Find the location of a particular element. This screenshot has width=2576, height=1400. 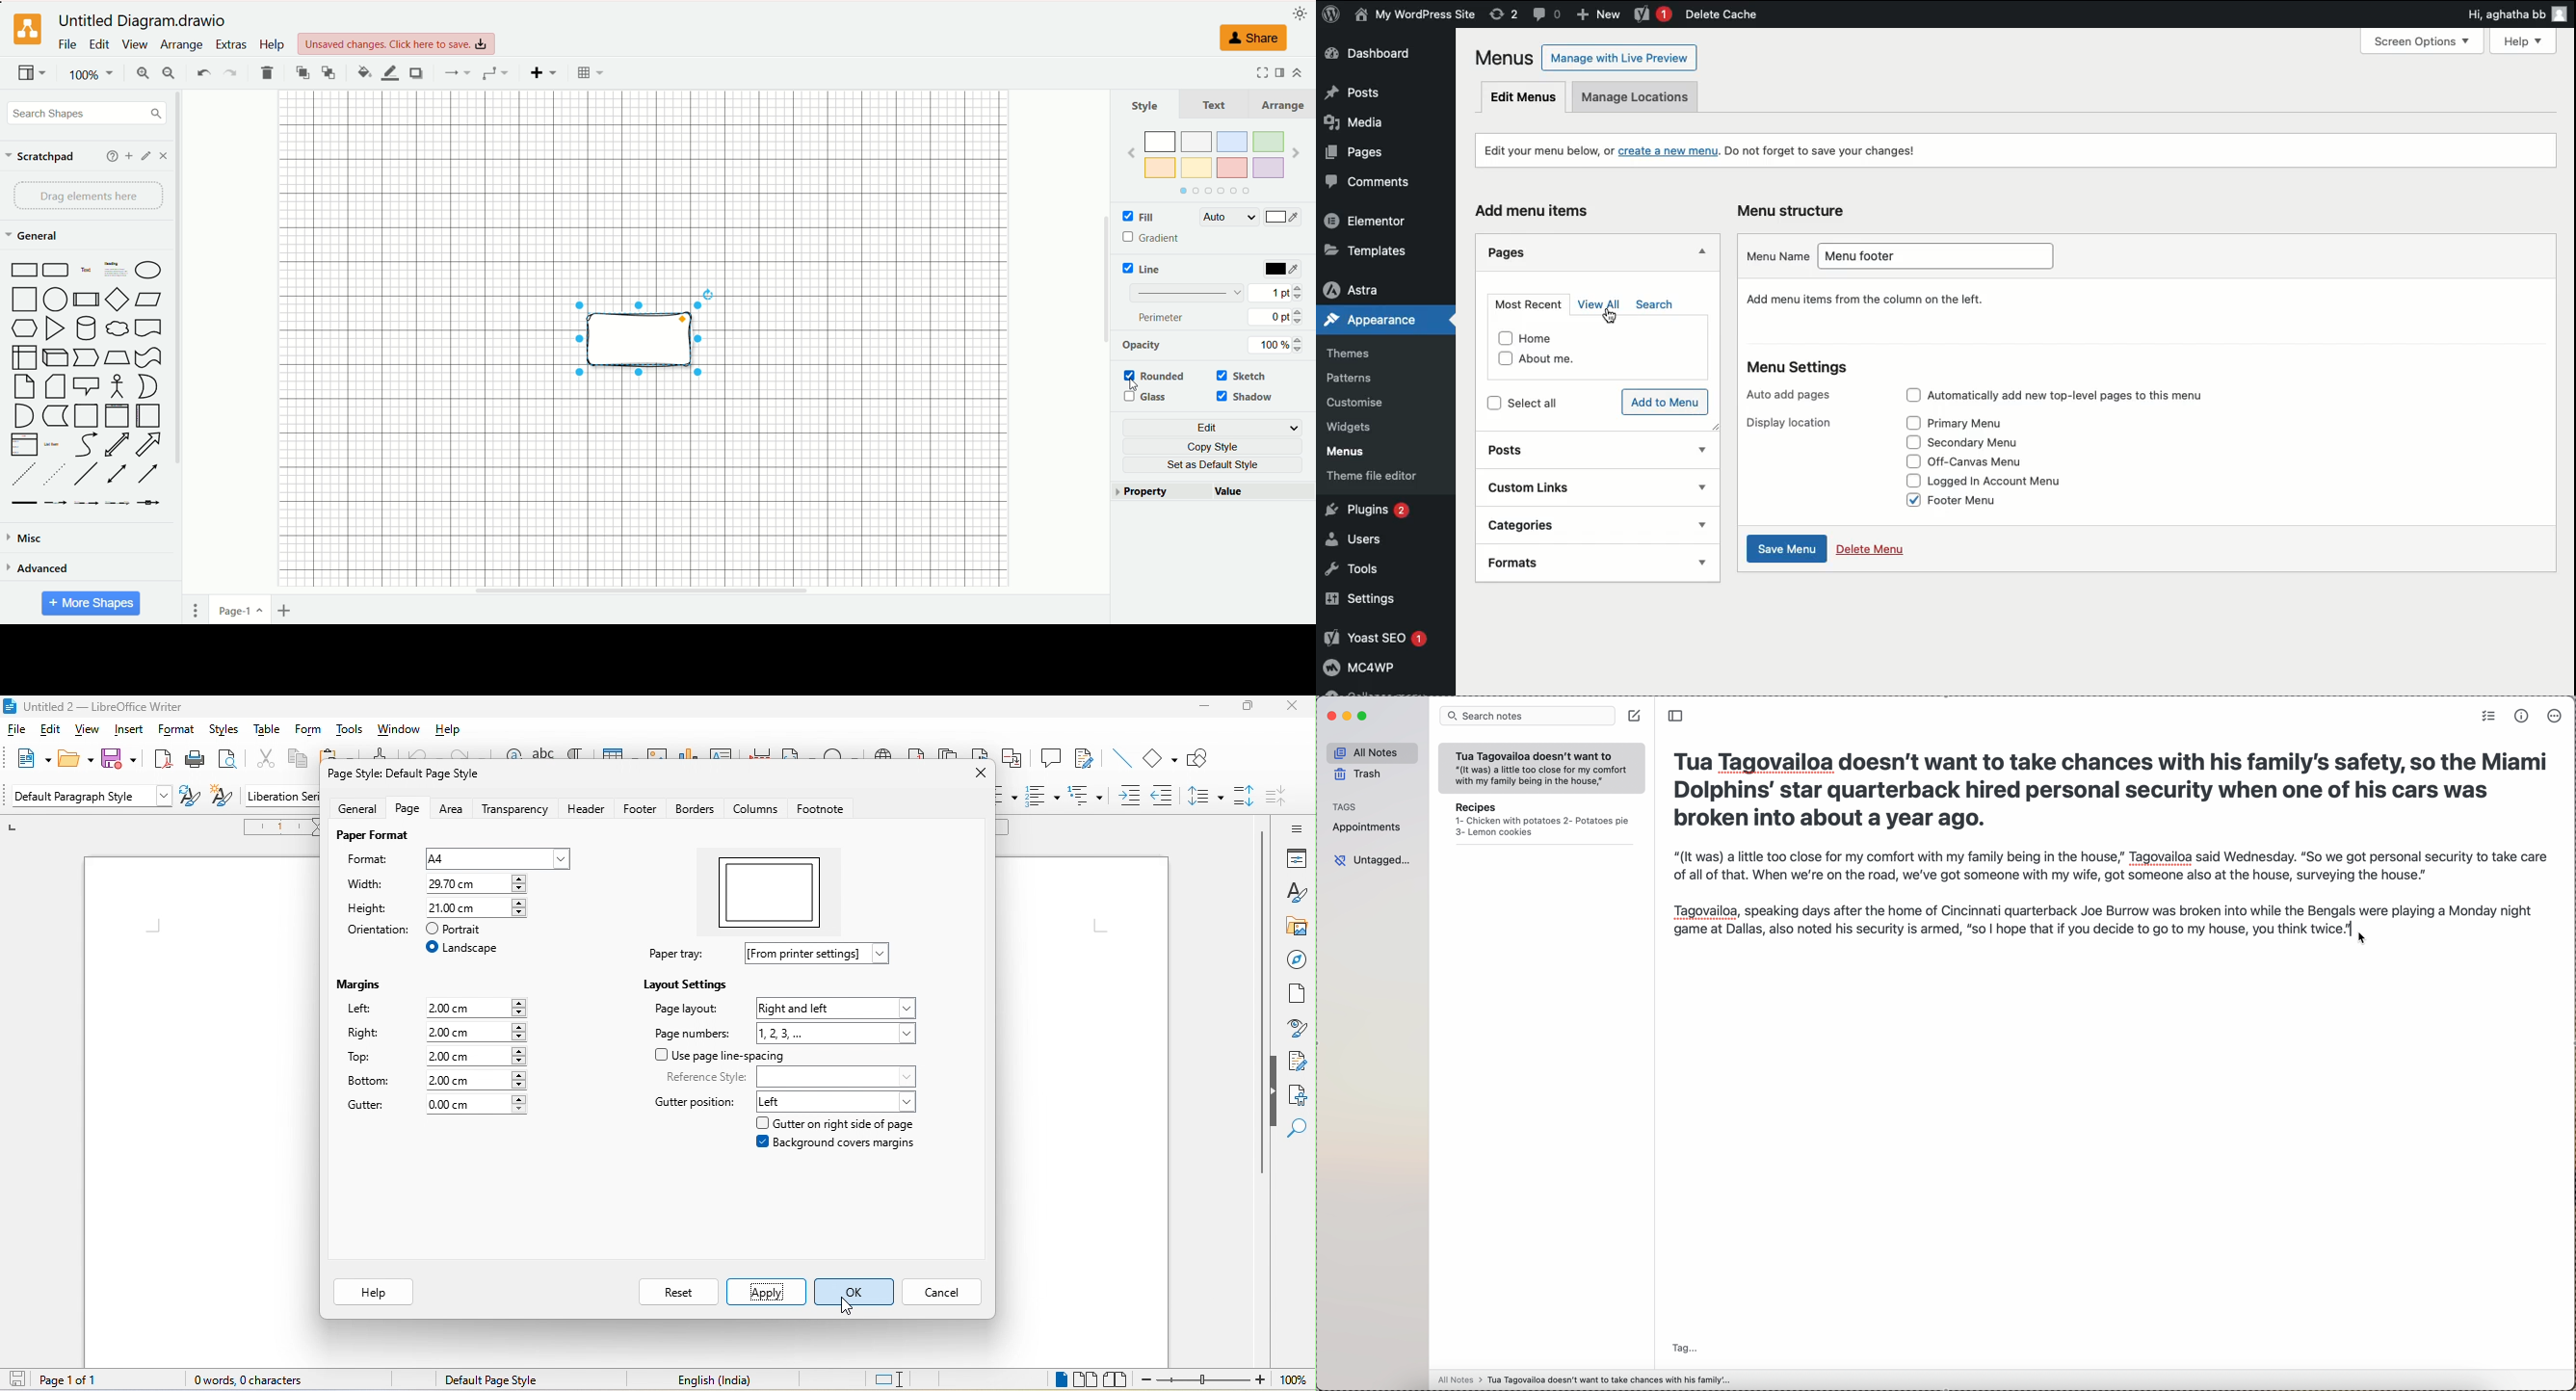

title is located at coordinates (102, 705).